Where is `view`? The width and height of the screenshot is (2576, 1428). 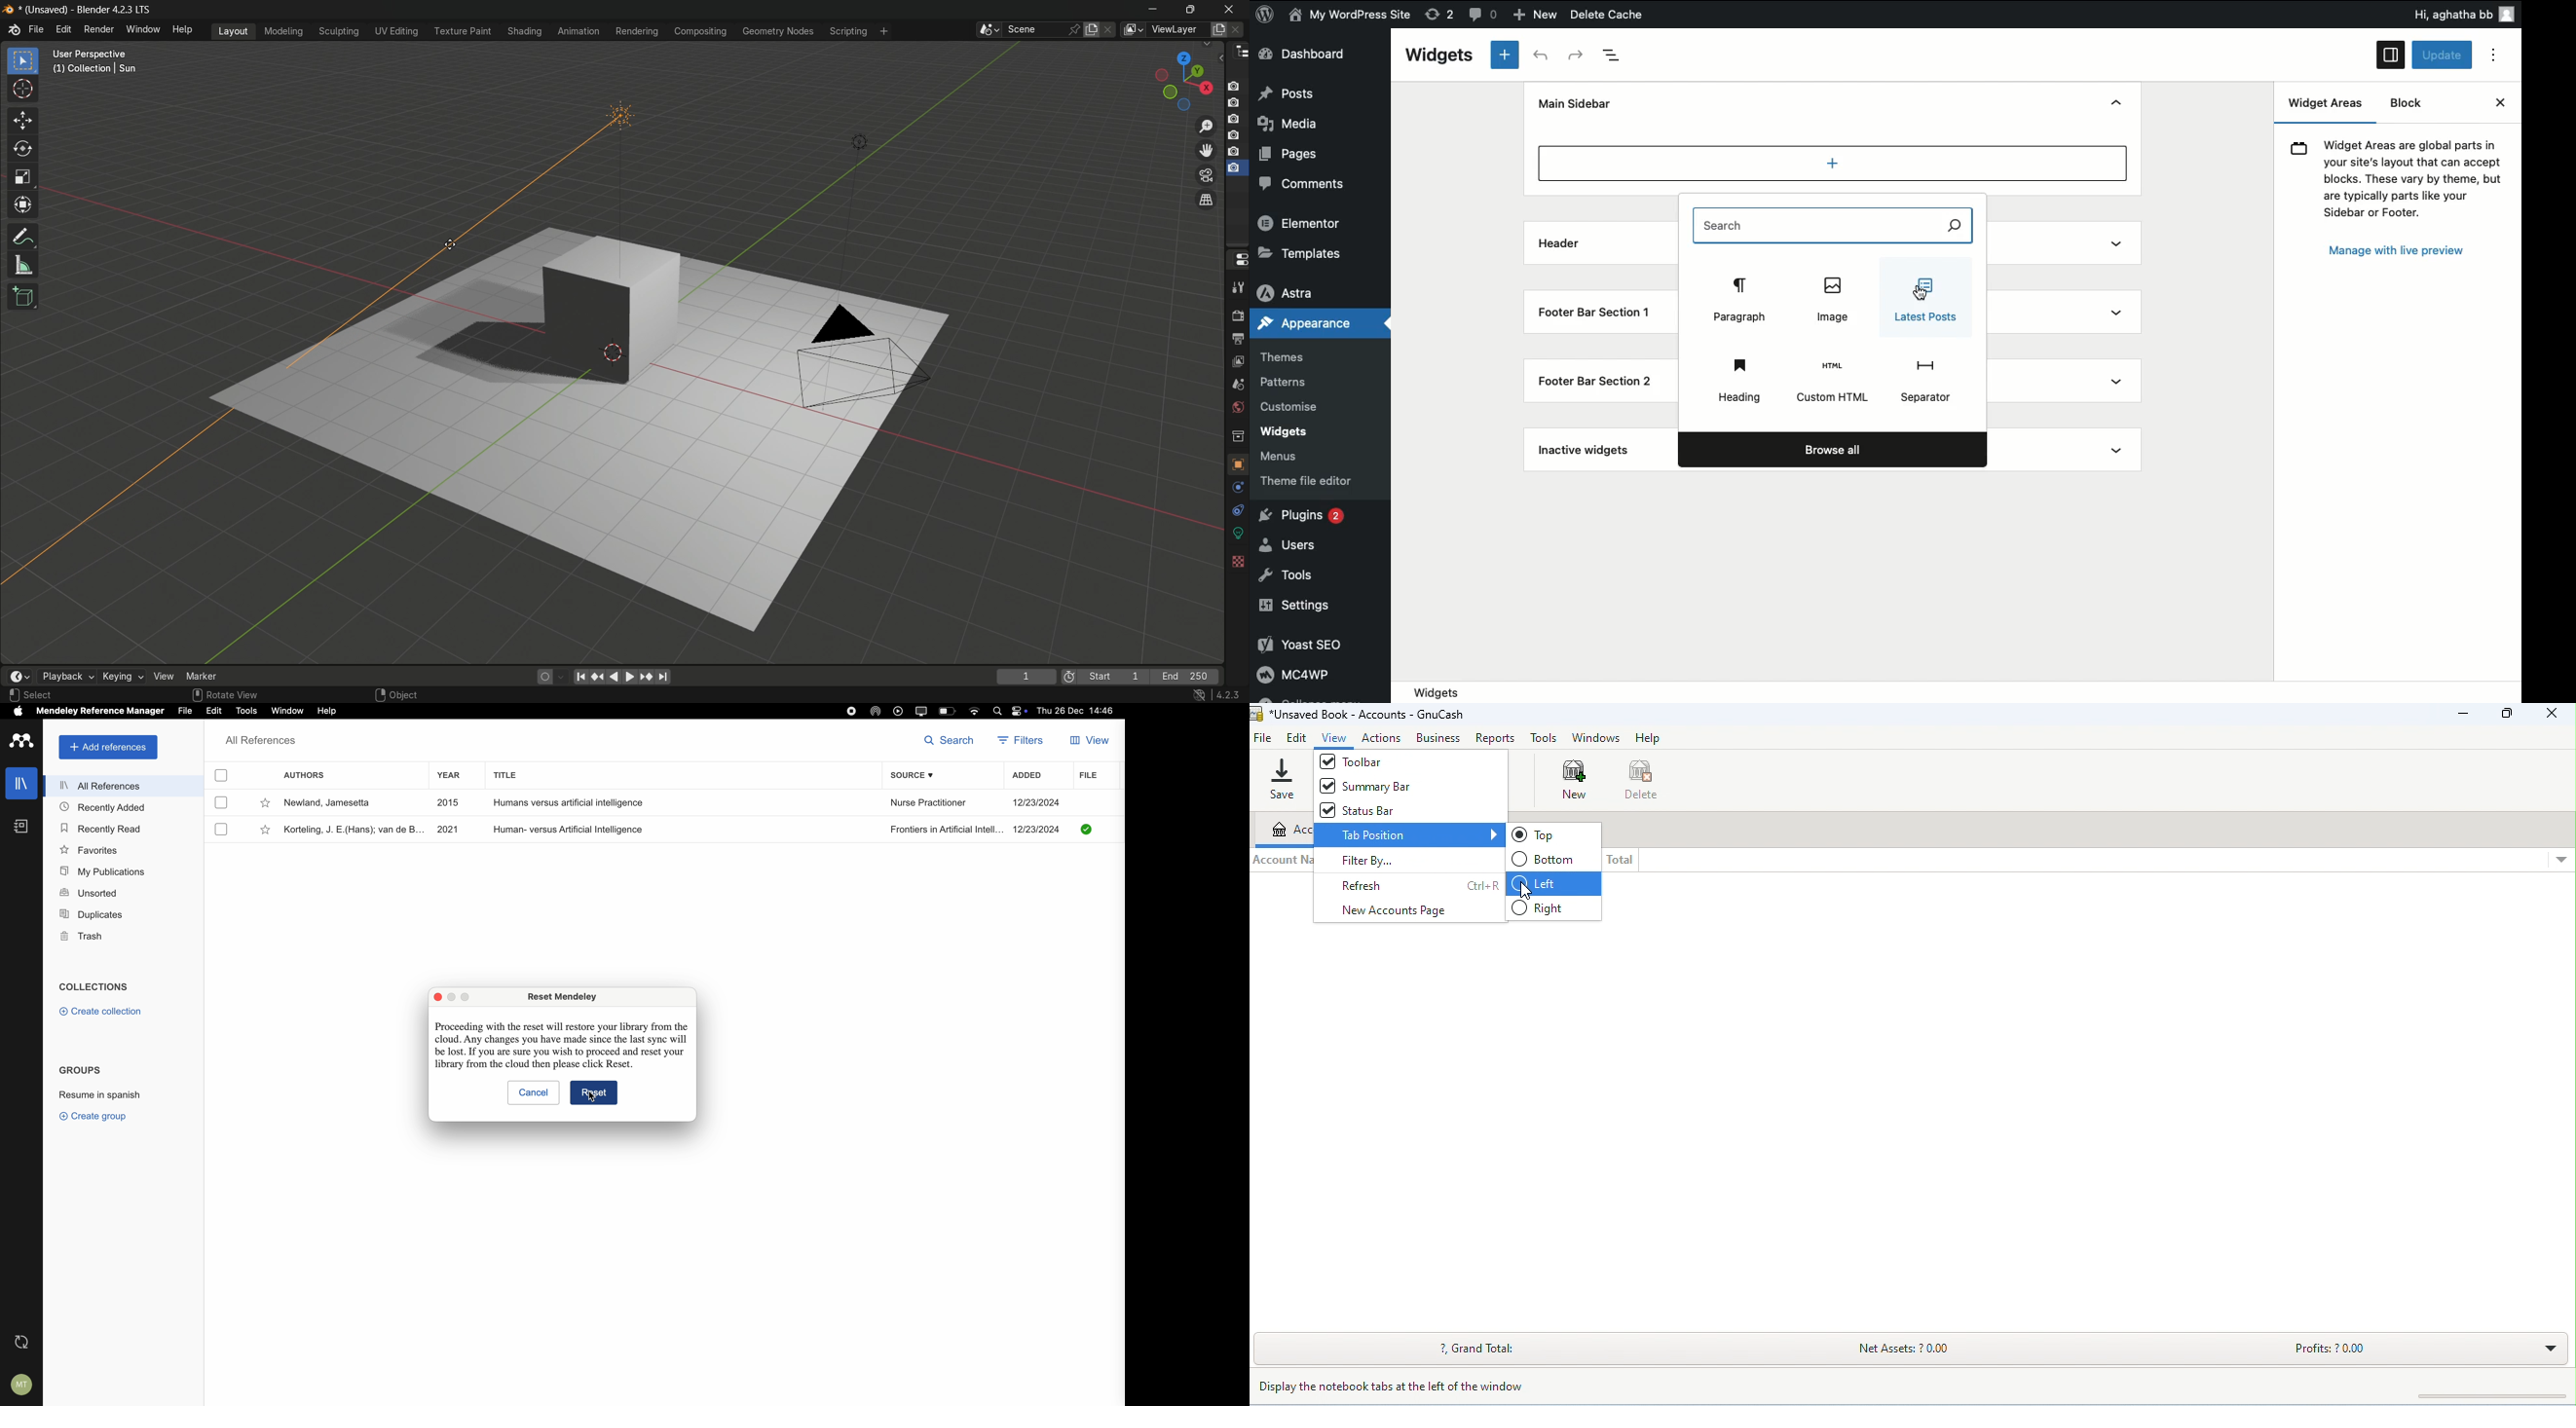
view is located at coordinates (1334, 738).